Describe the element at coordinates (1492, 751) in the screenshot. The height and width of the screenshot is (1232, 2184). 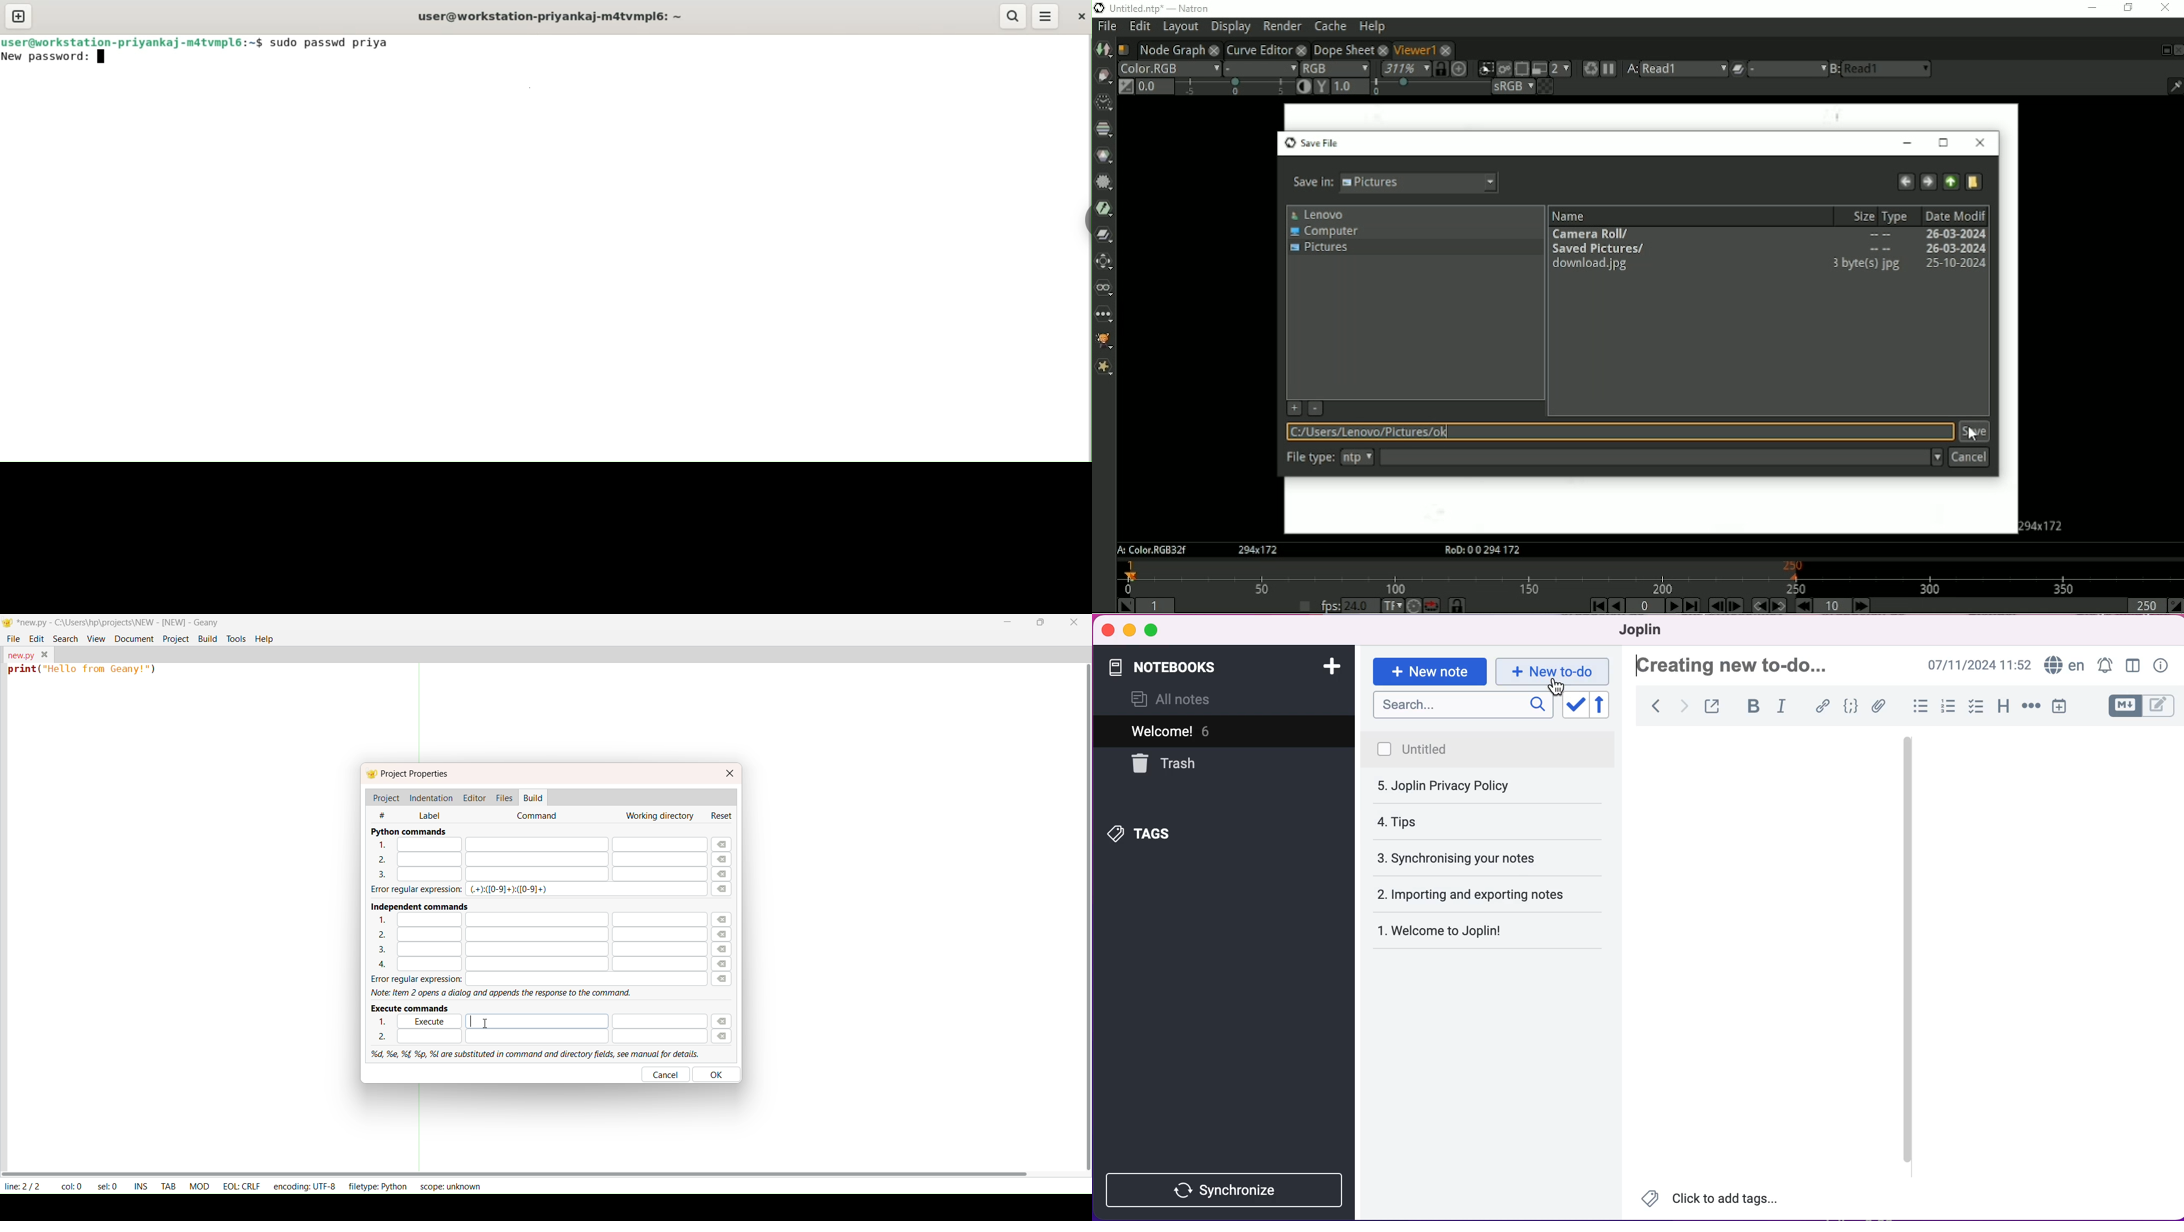
I see `joplin privacy policy` at that location.